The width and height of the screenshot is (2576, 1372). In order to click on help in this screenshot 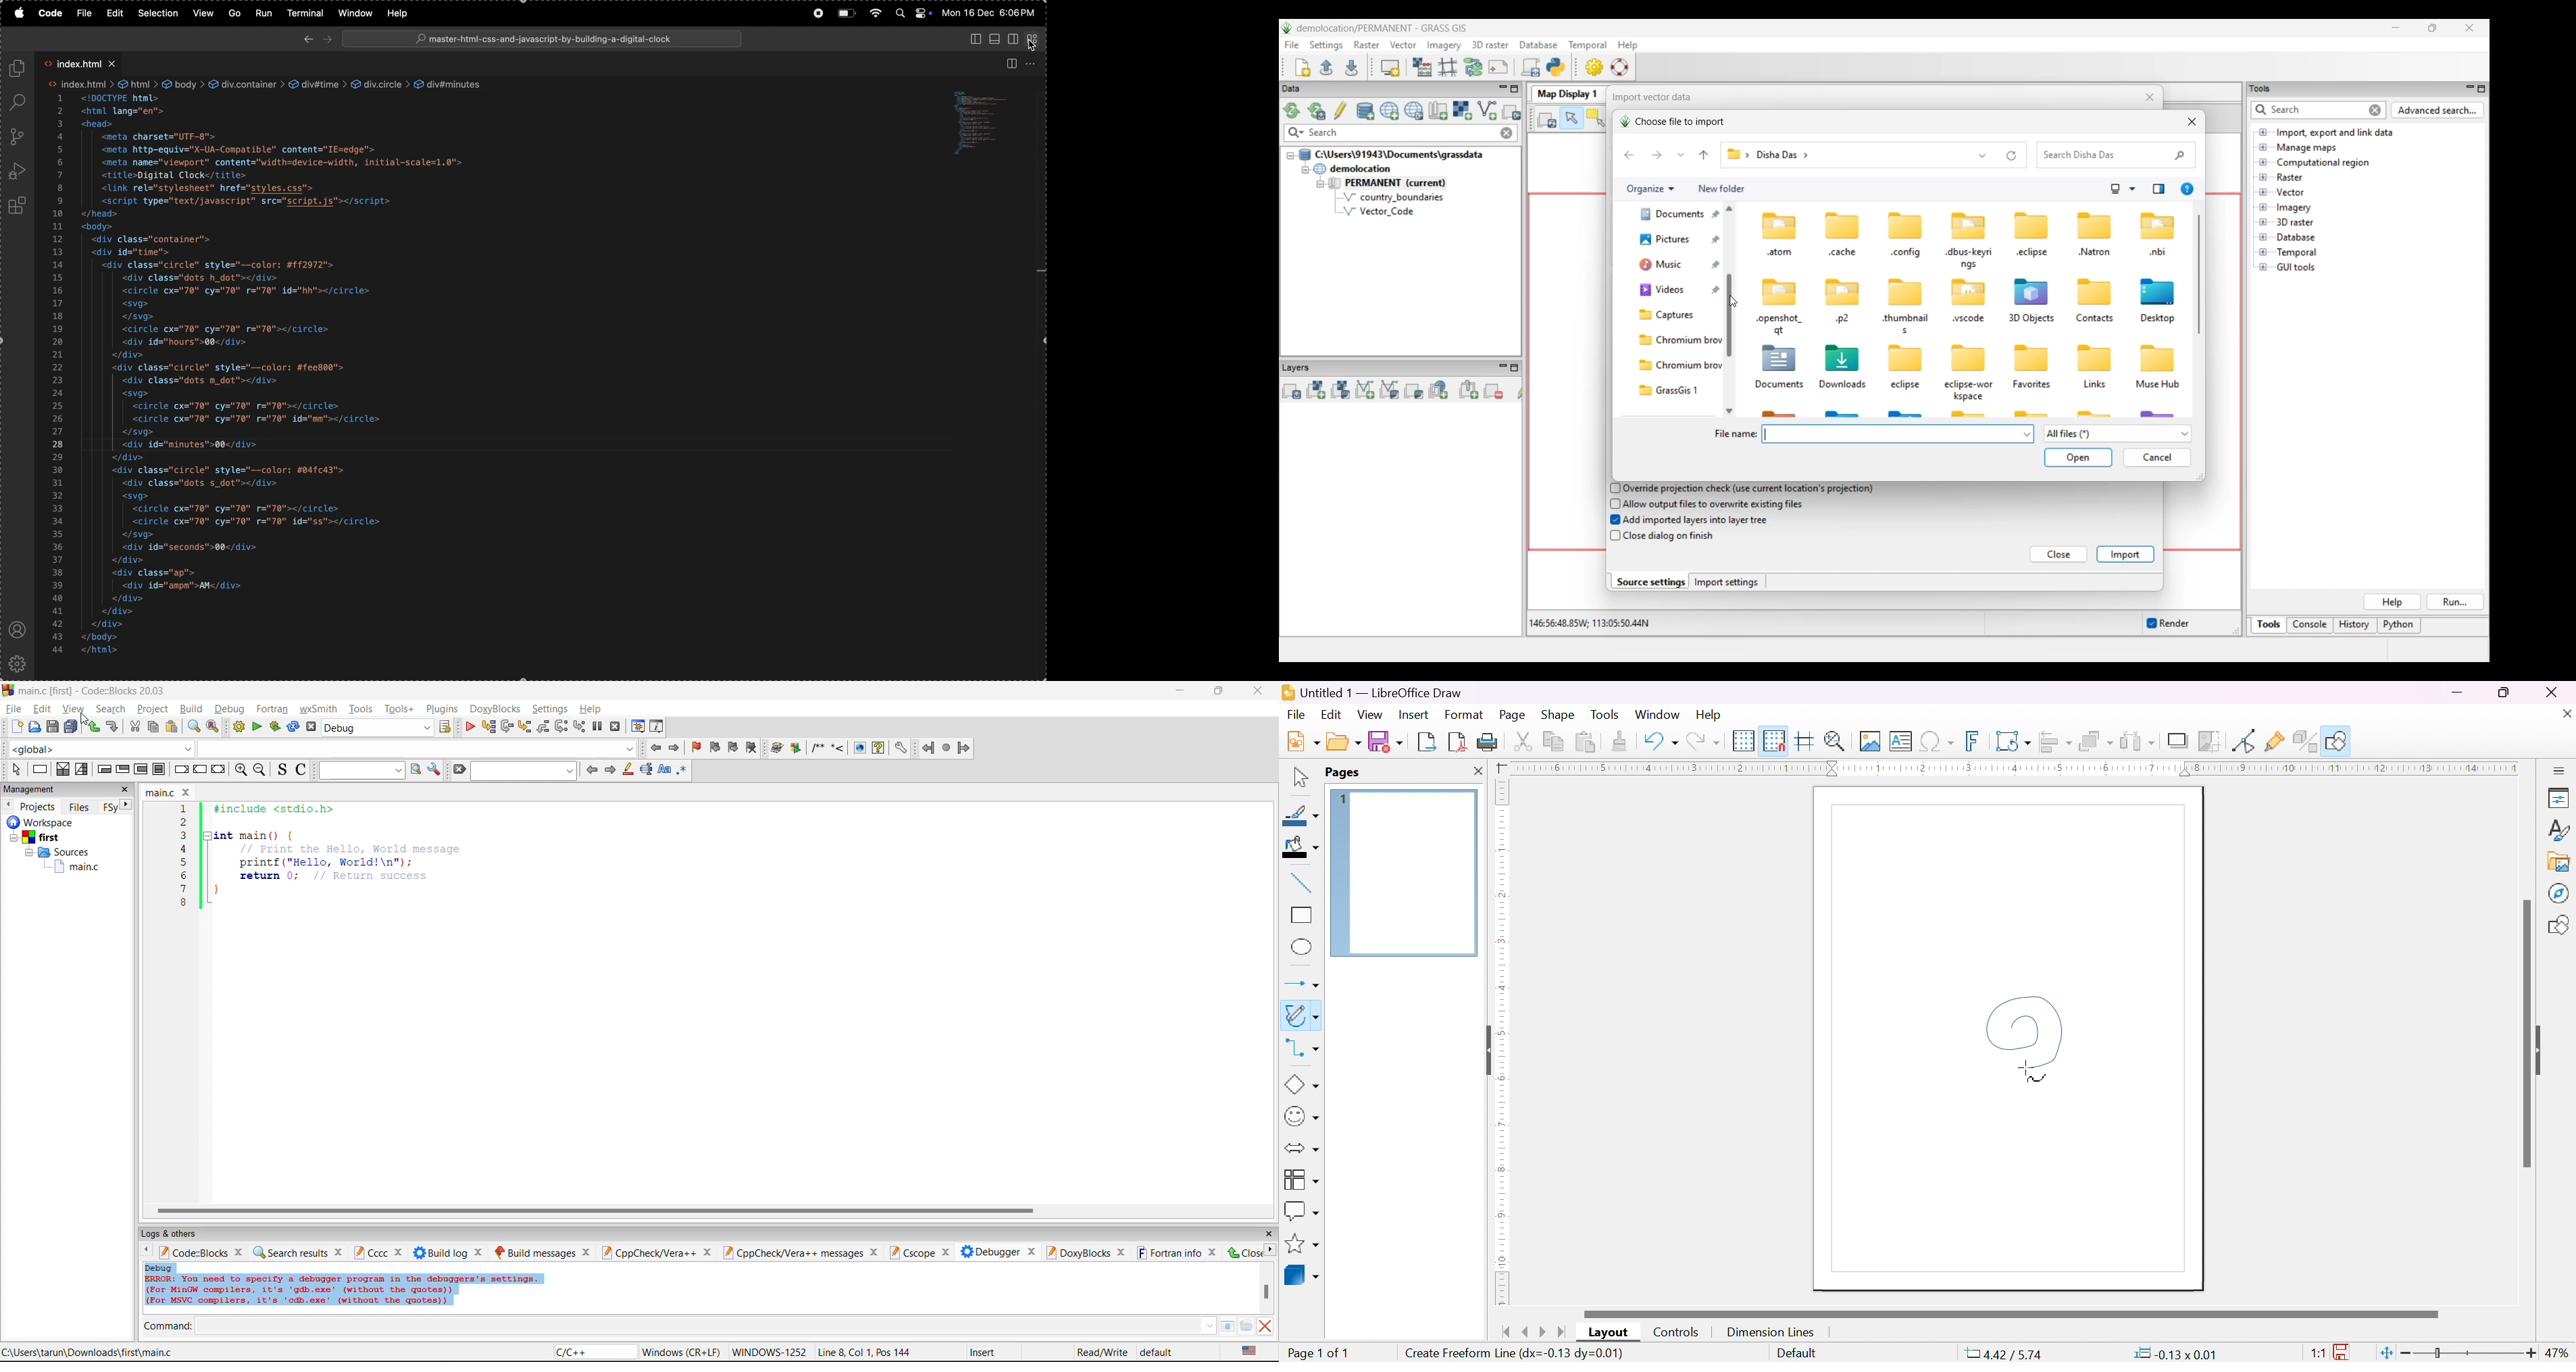, I will do `click(594, 708)`.